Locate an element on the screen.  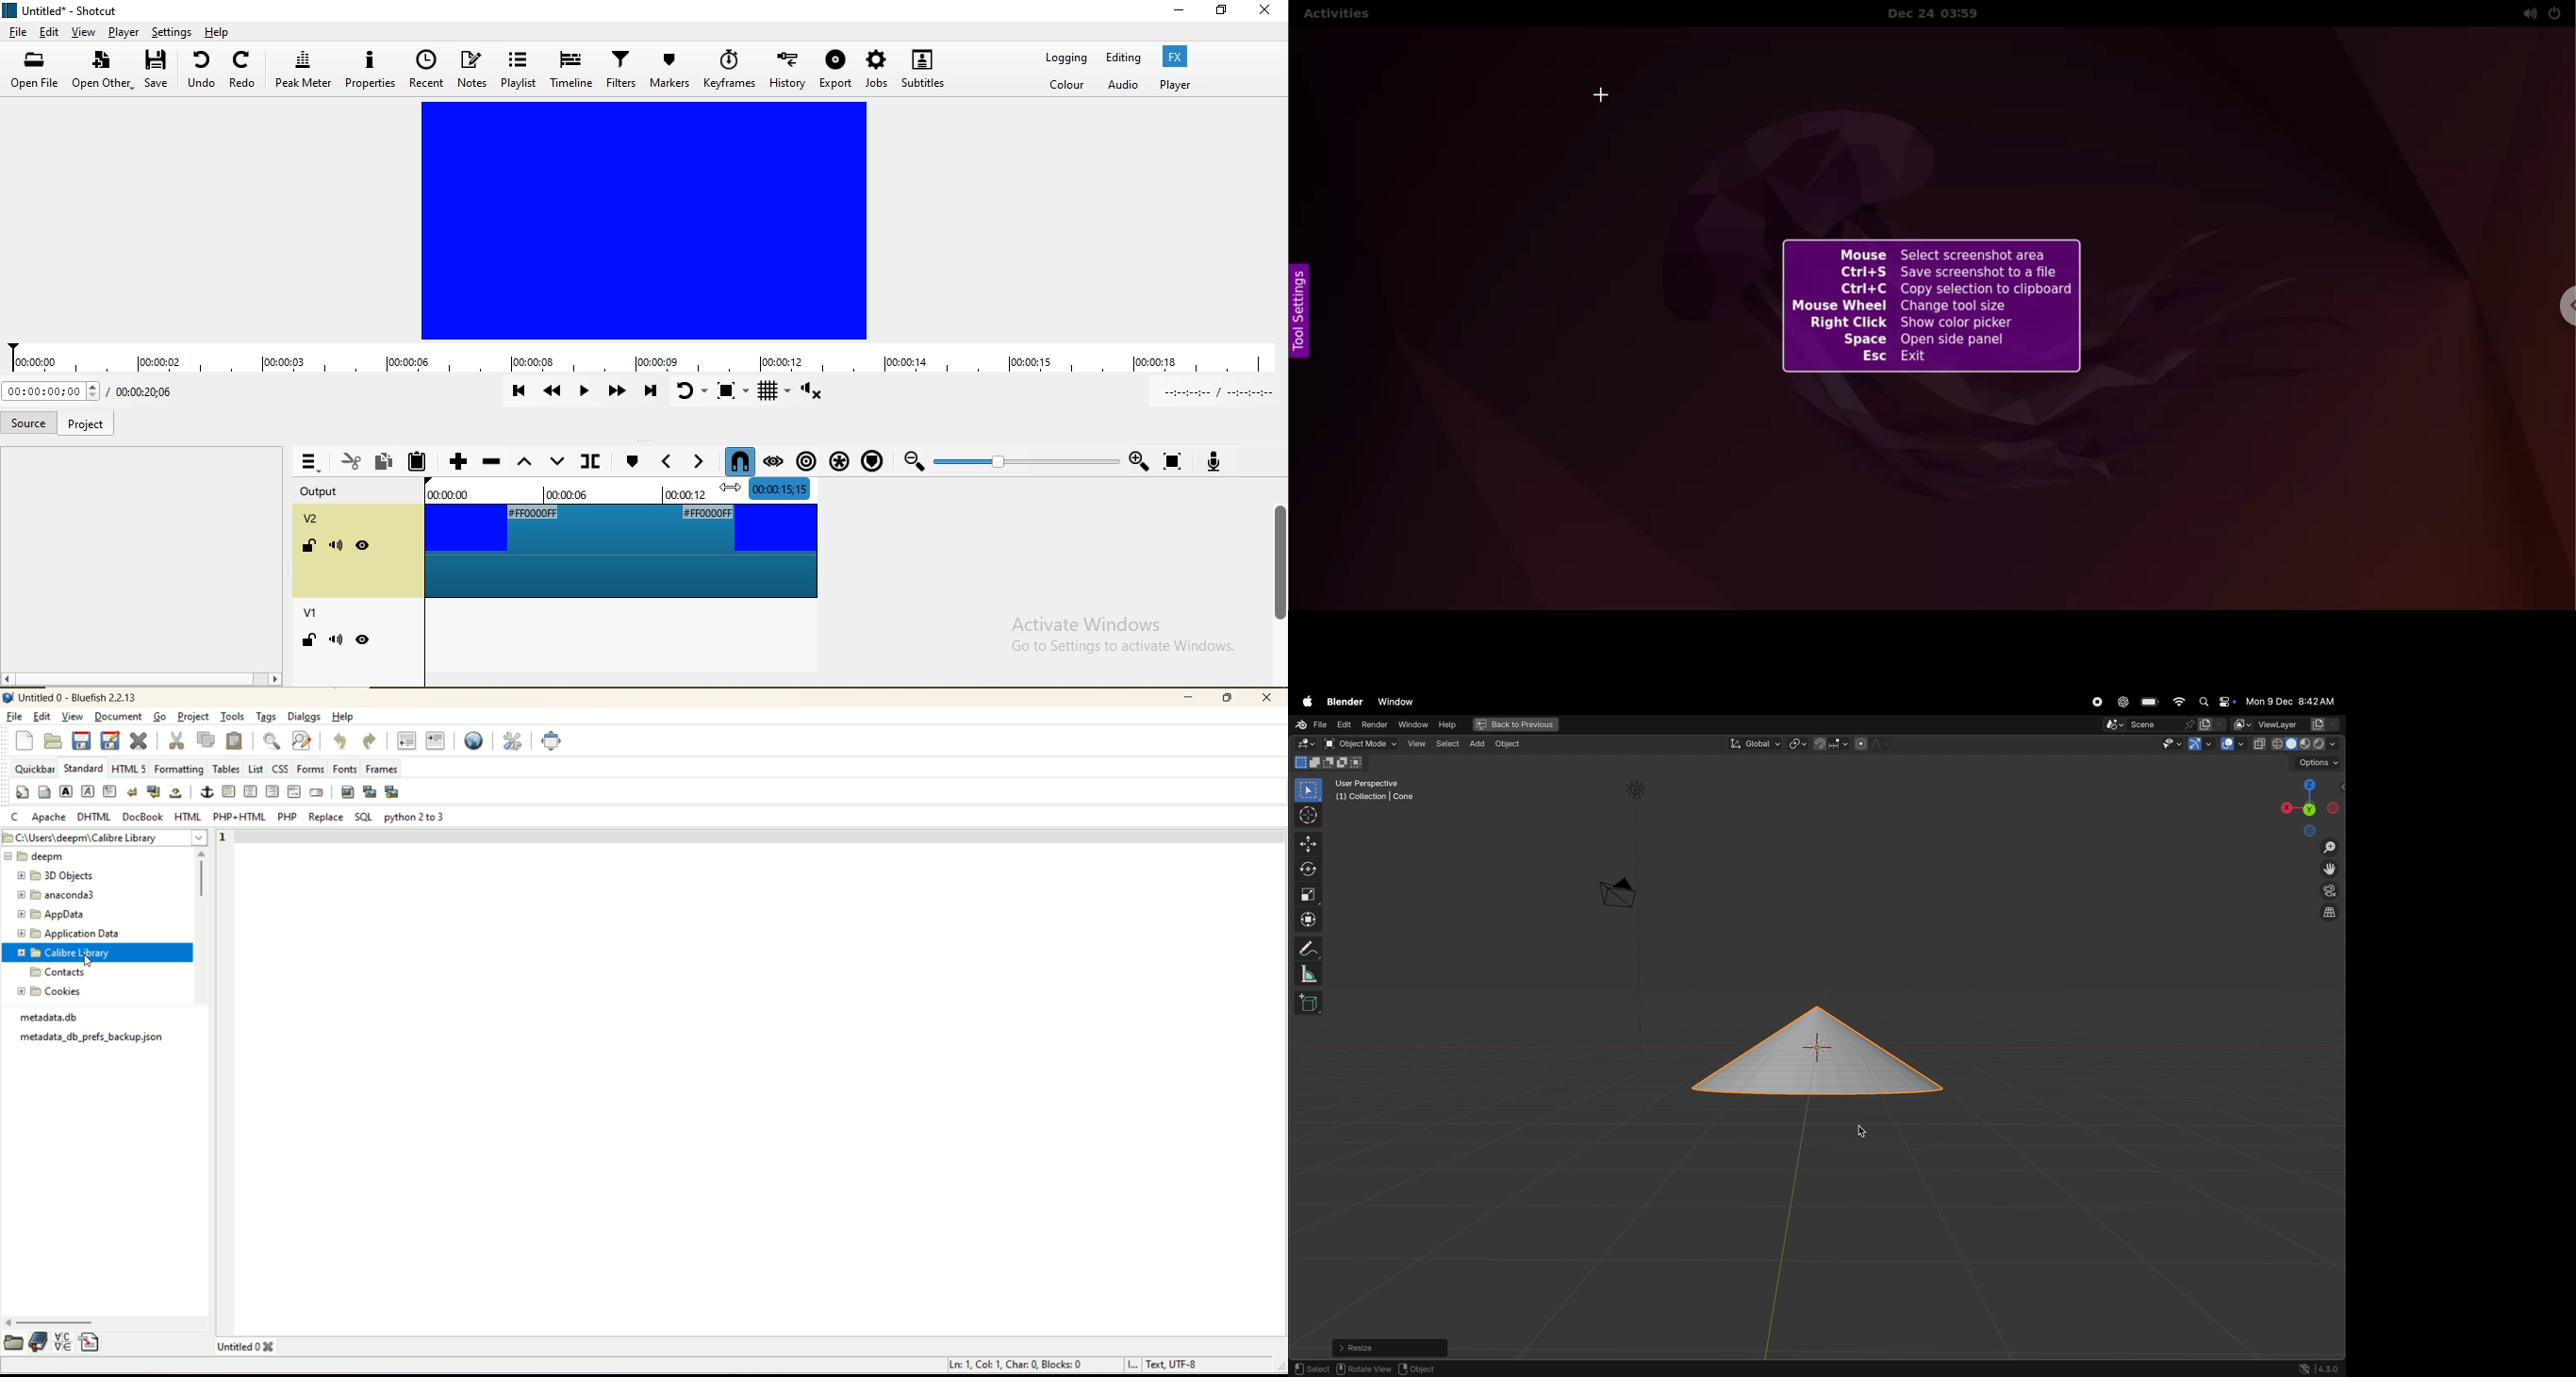
player is located at coordinates (122, 32).